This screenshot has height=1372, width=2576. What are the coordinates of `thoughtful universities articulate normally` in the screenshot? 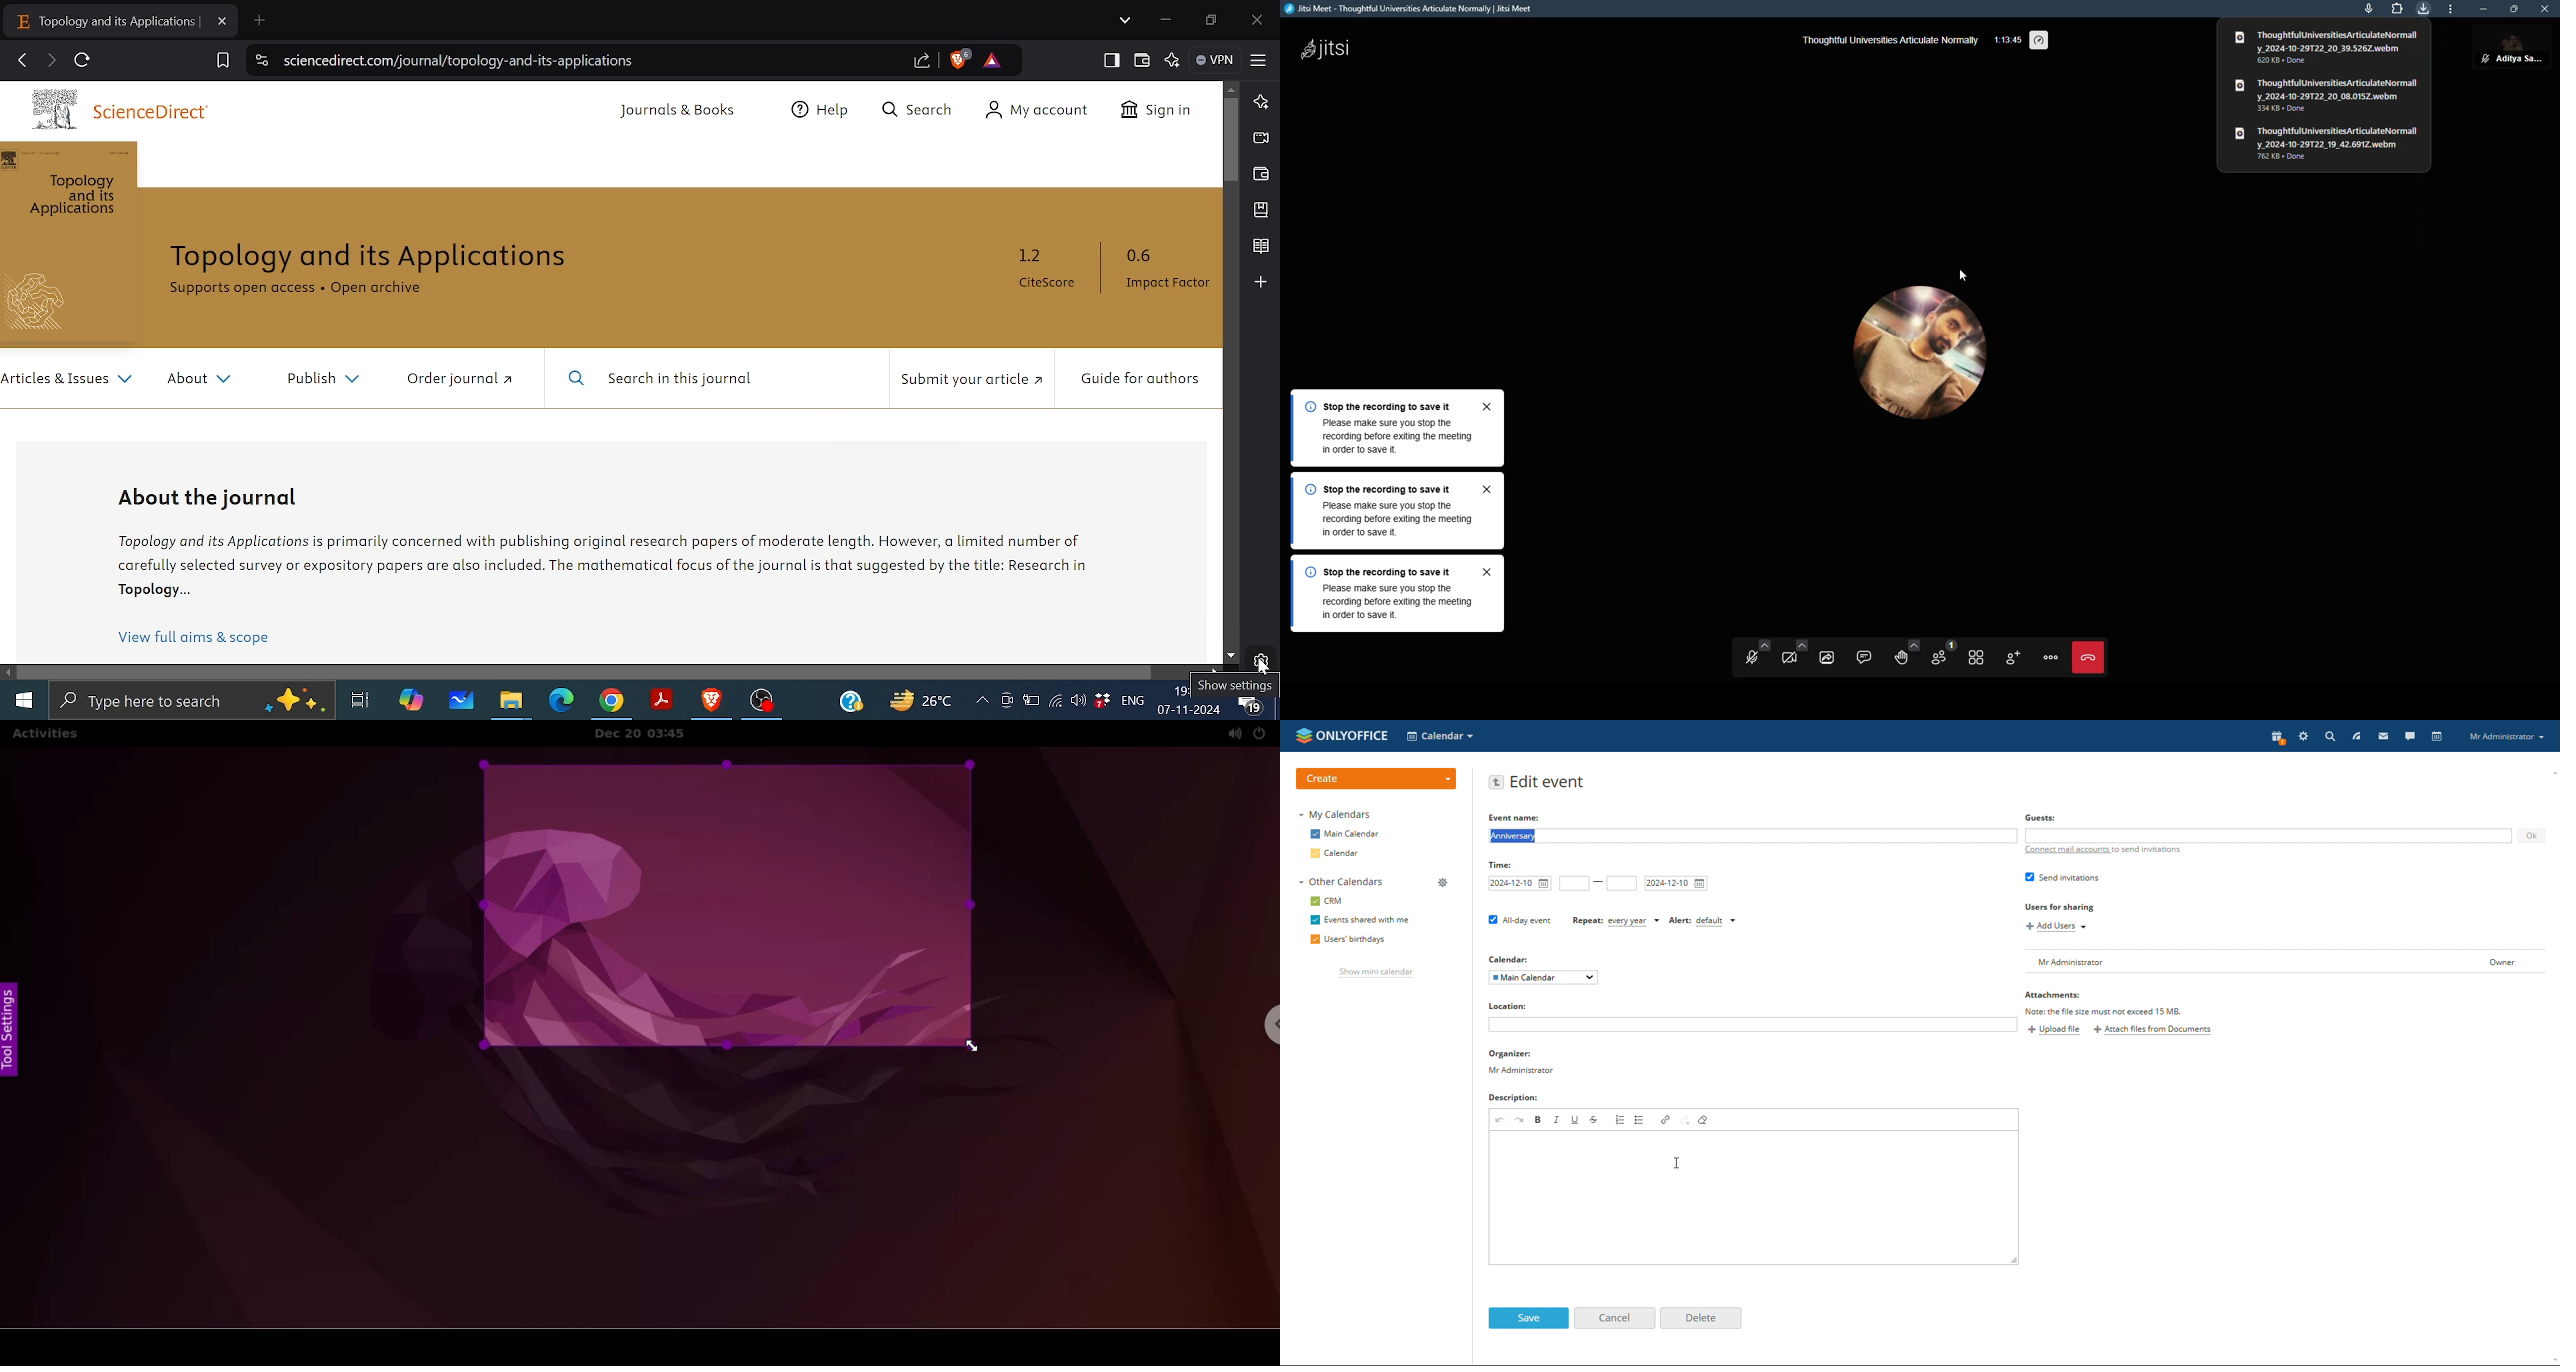 It's located at (1892, 45).